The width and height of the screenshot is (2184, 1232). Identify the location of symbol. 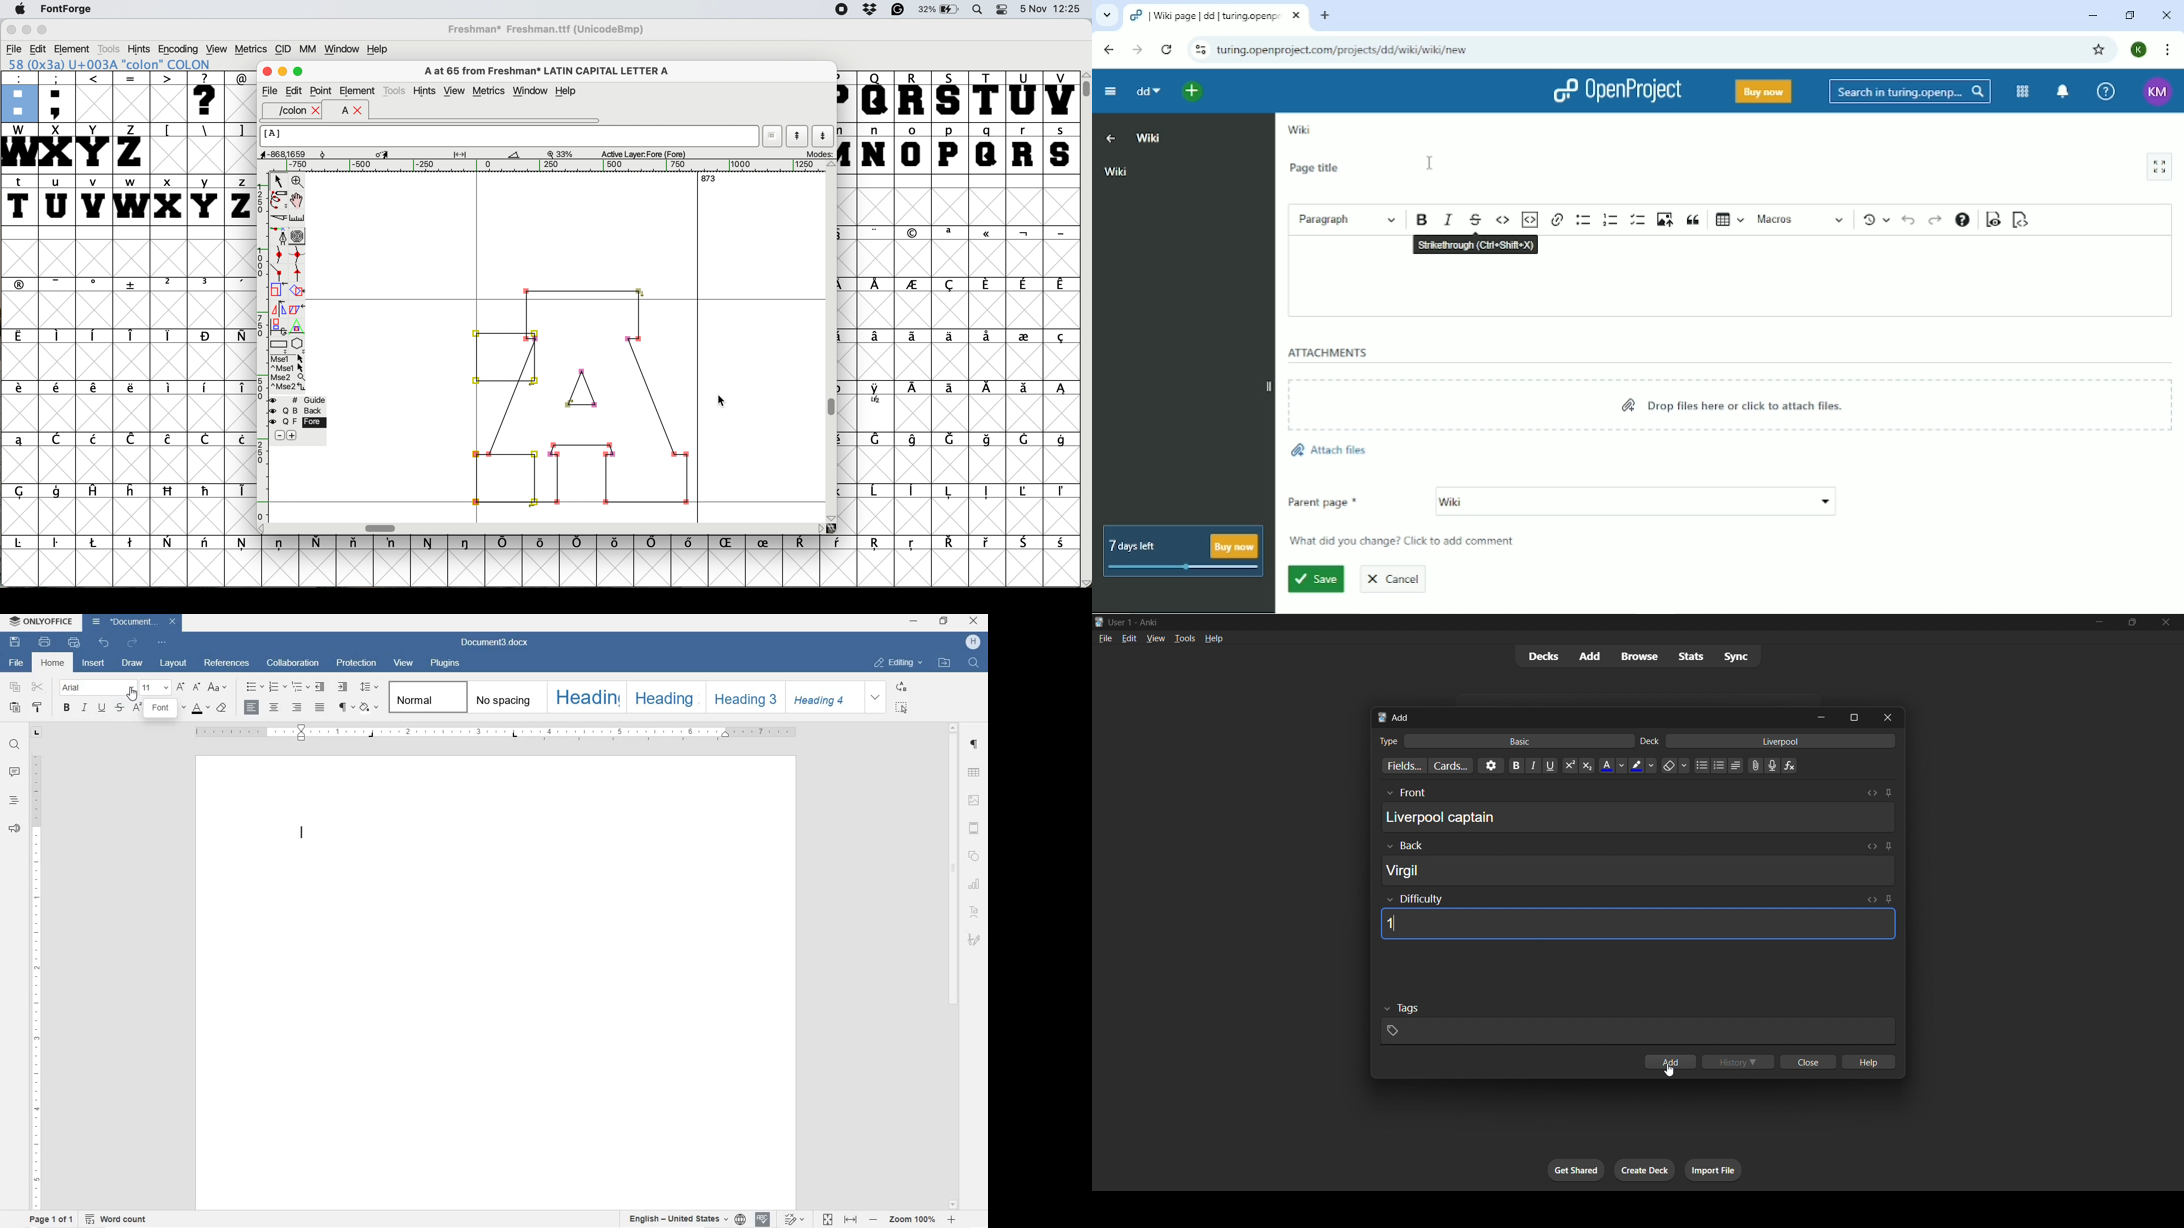
(950, 233).